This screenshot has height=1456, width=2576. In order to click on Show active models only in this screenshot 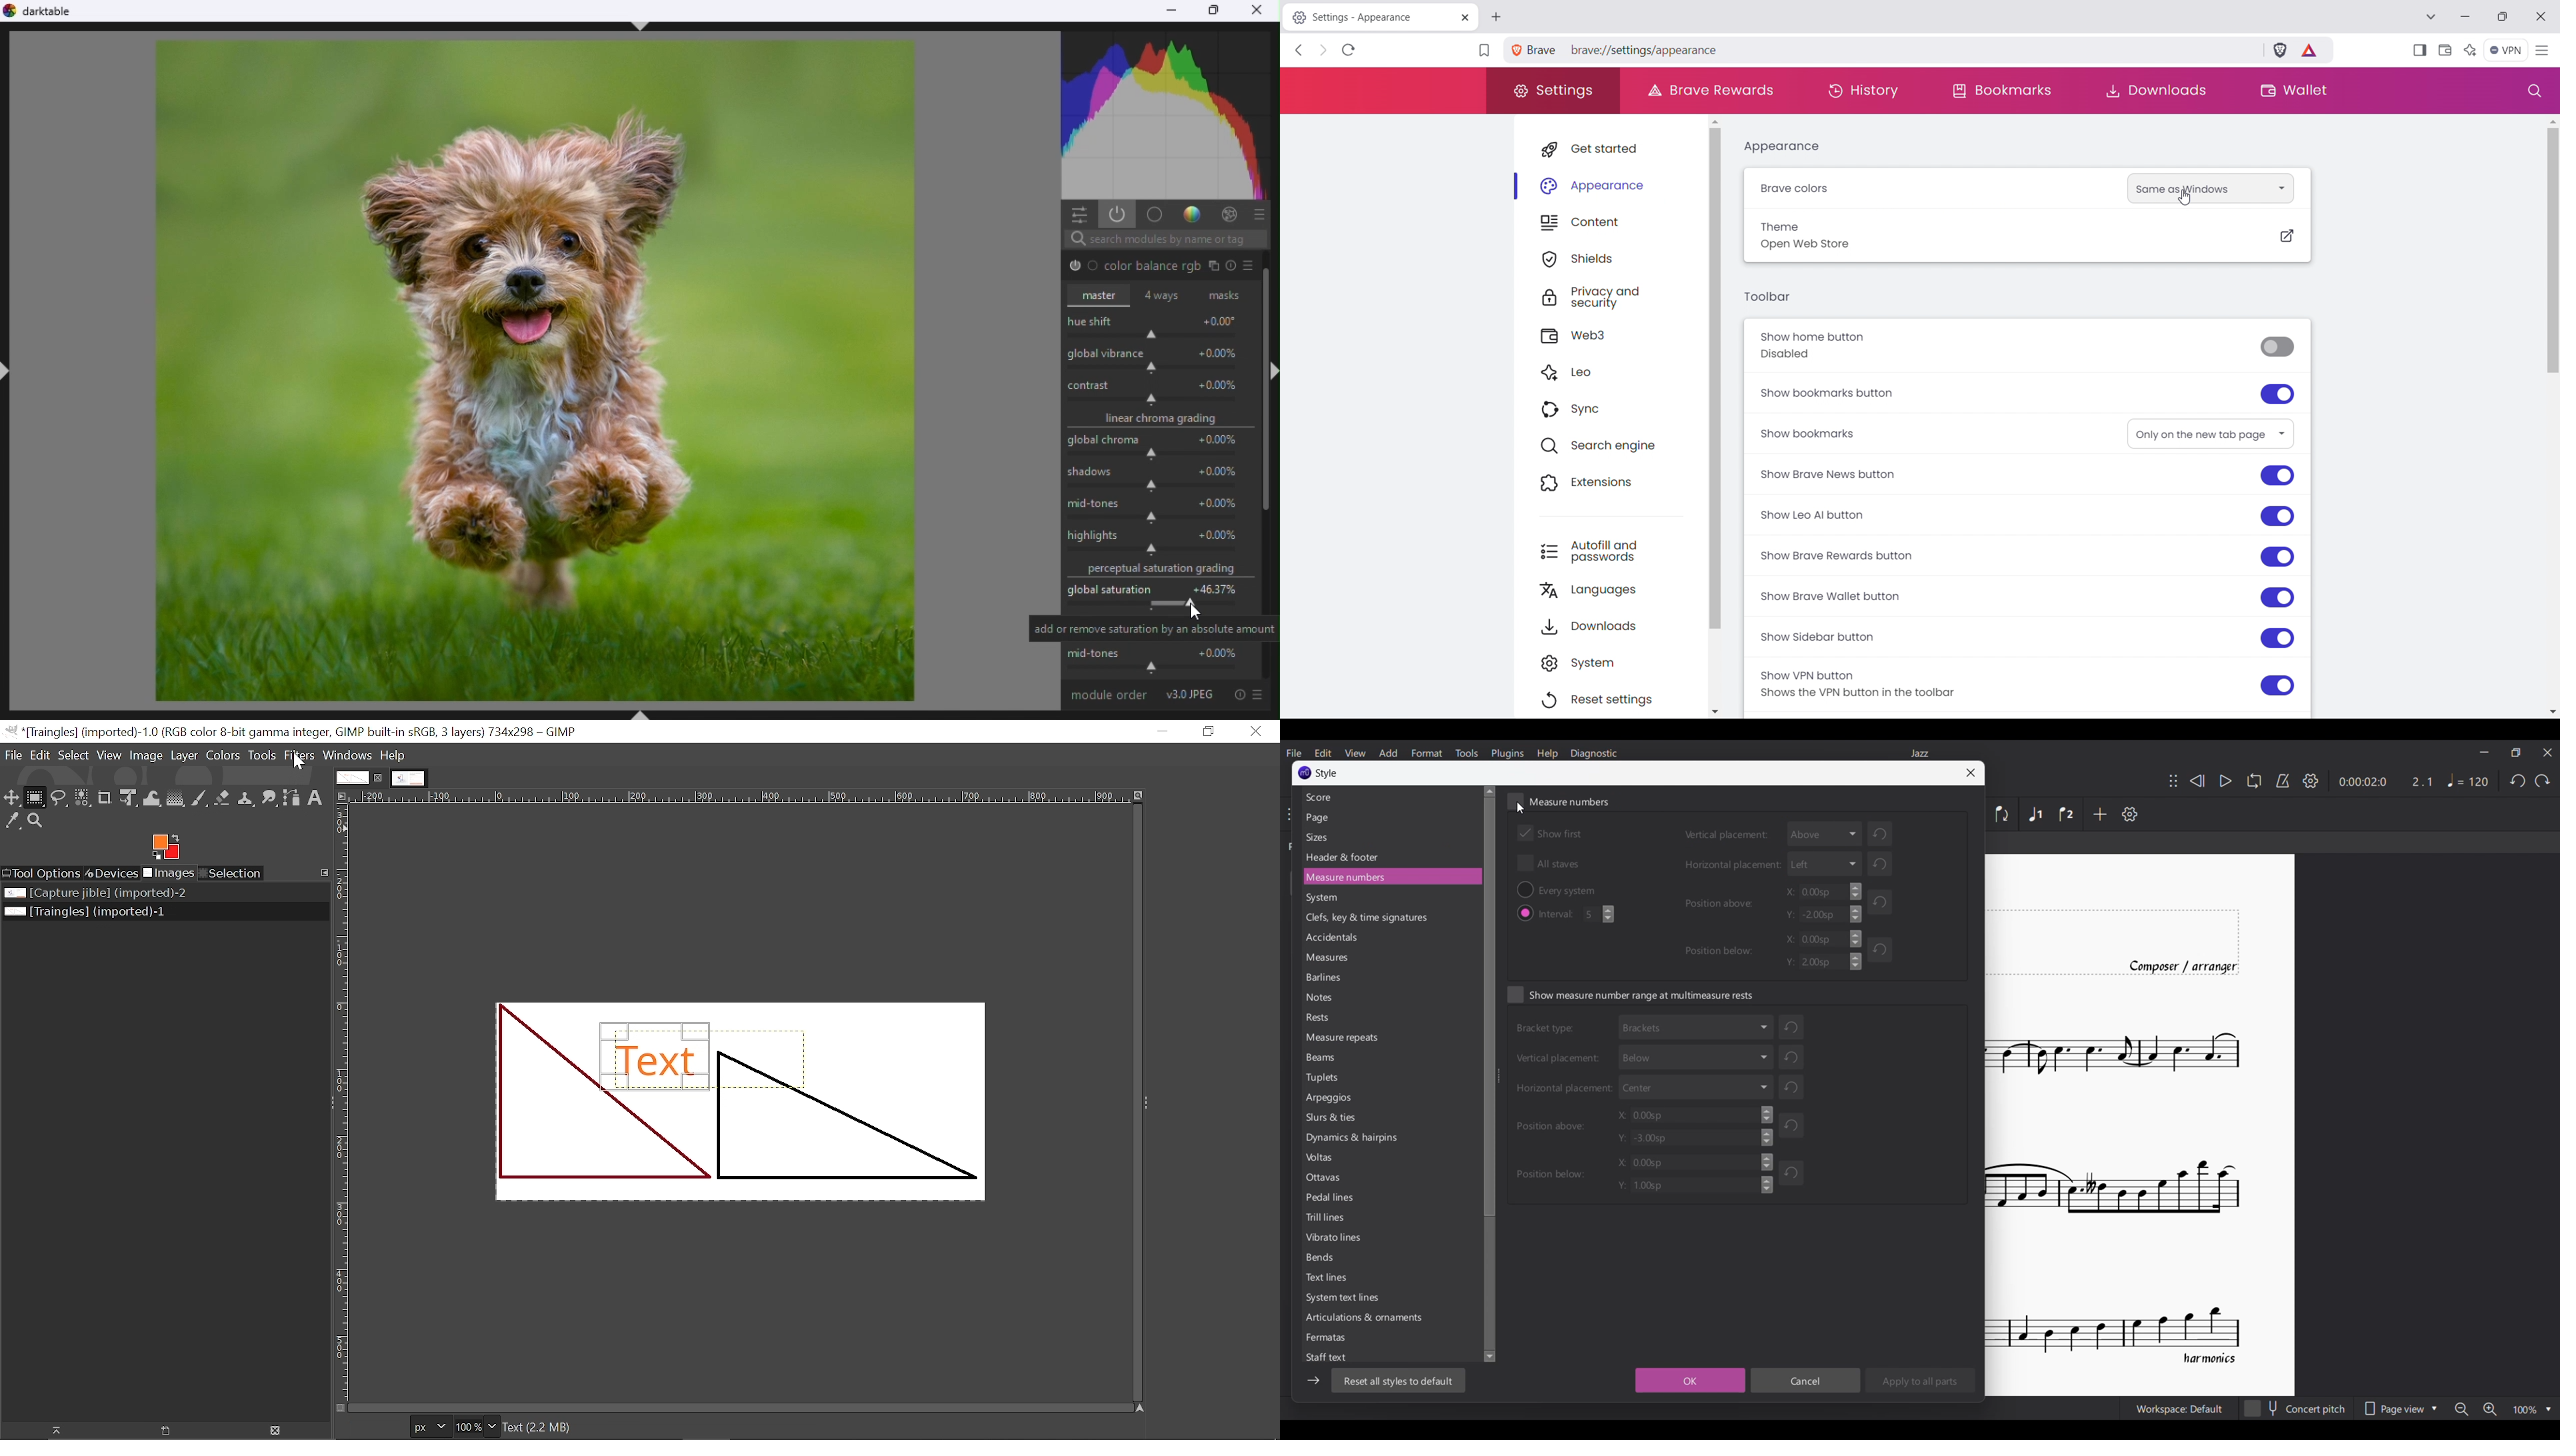, I will do `click(1117, 215)`.